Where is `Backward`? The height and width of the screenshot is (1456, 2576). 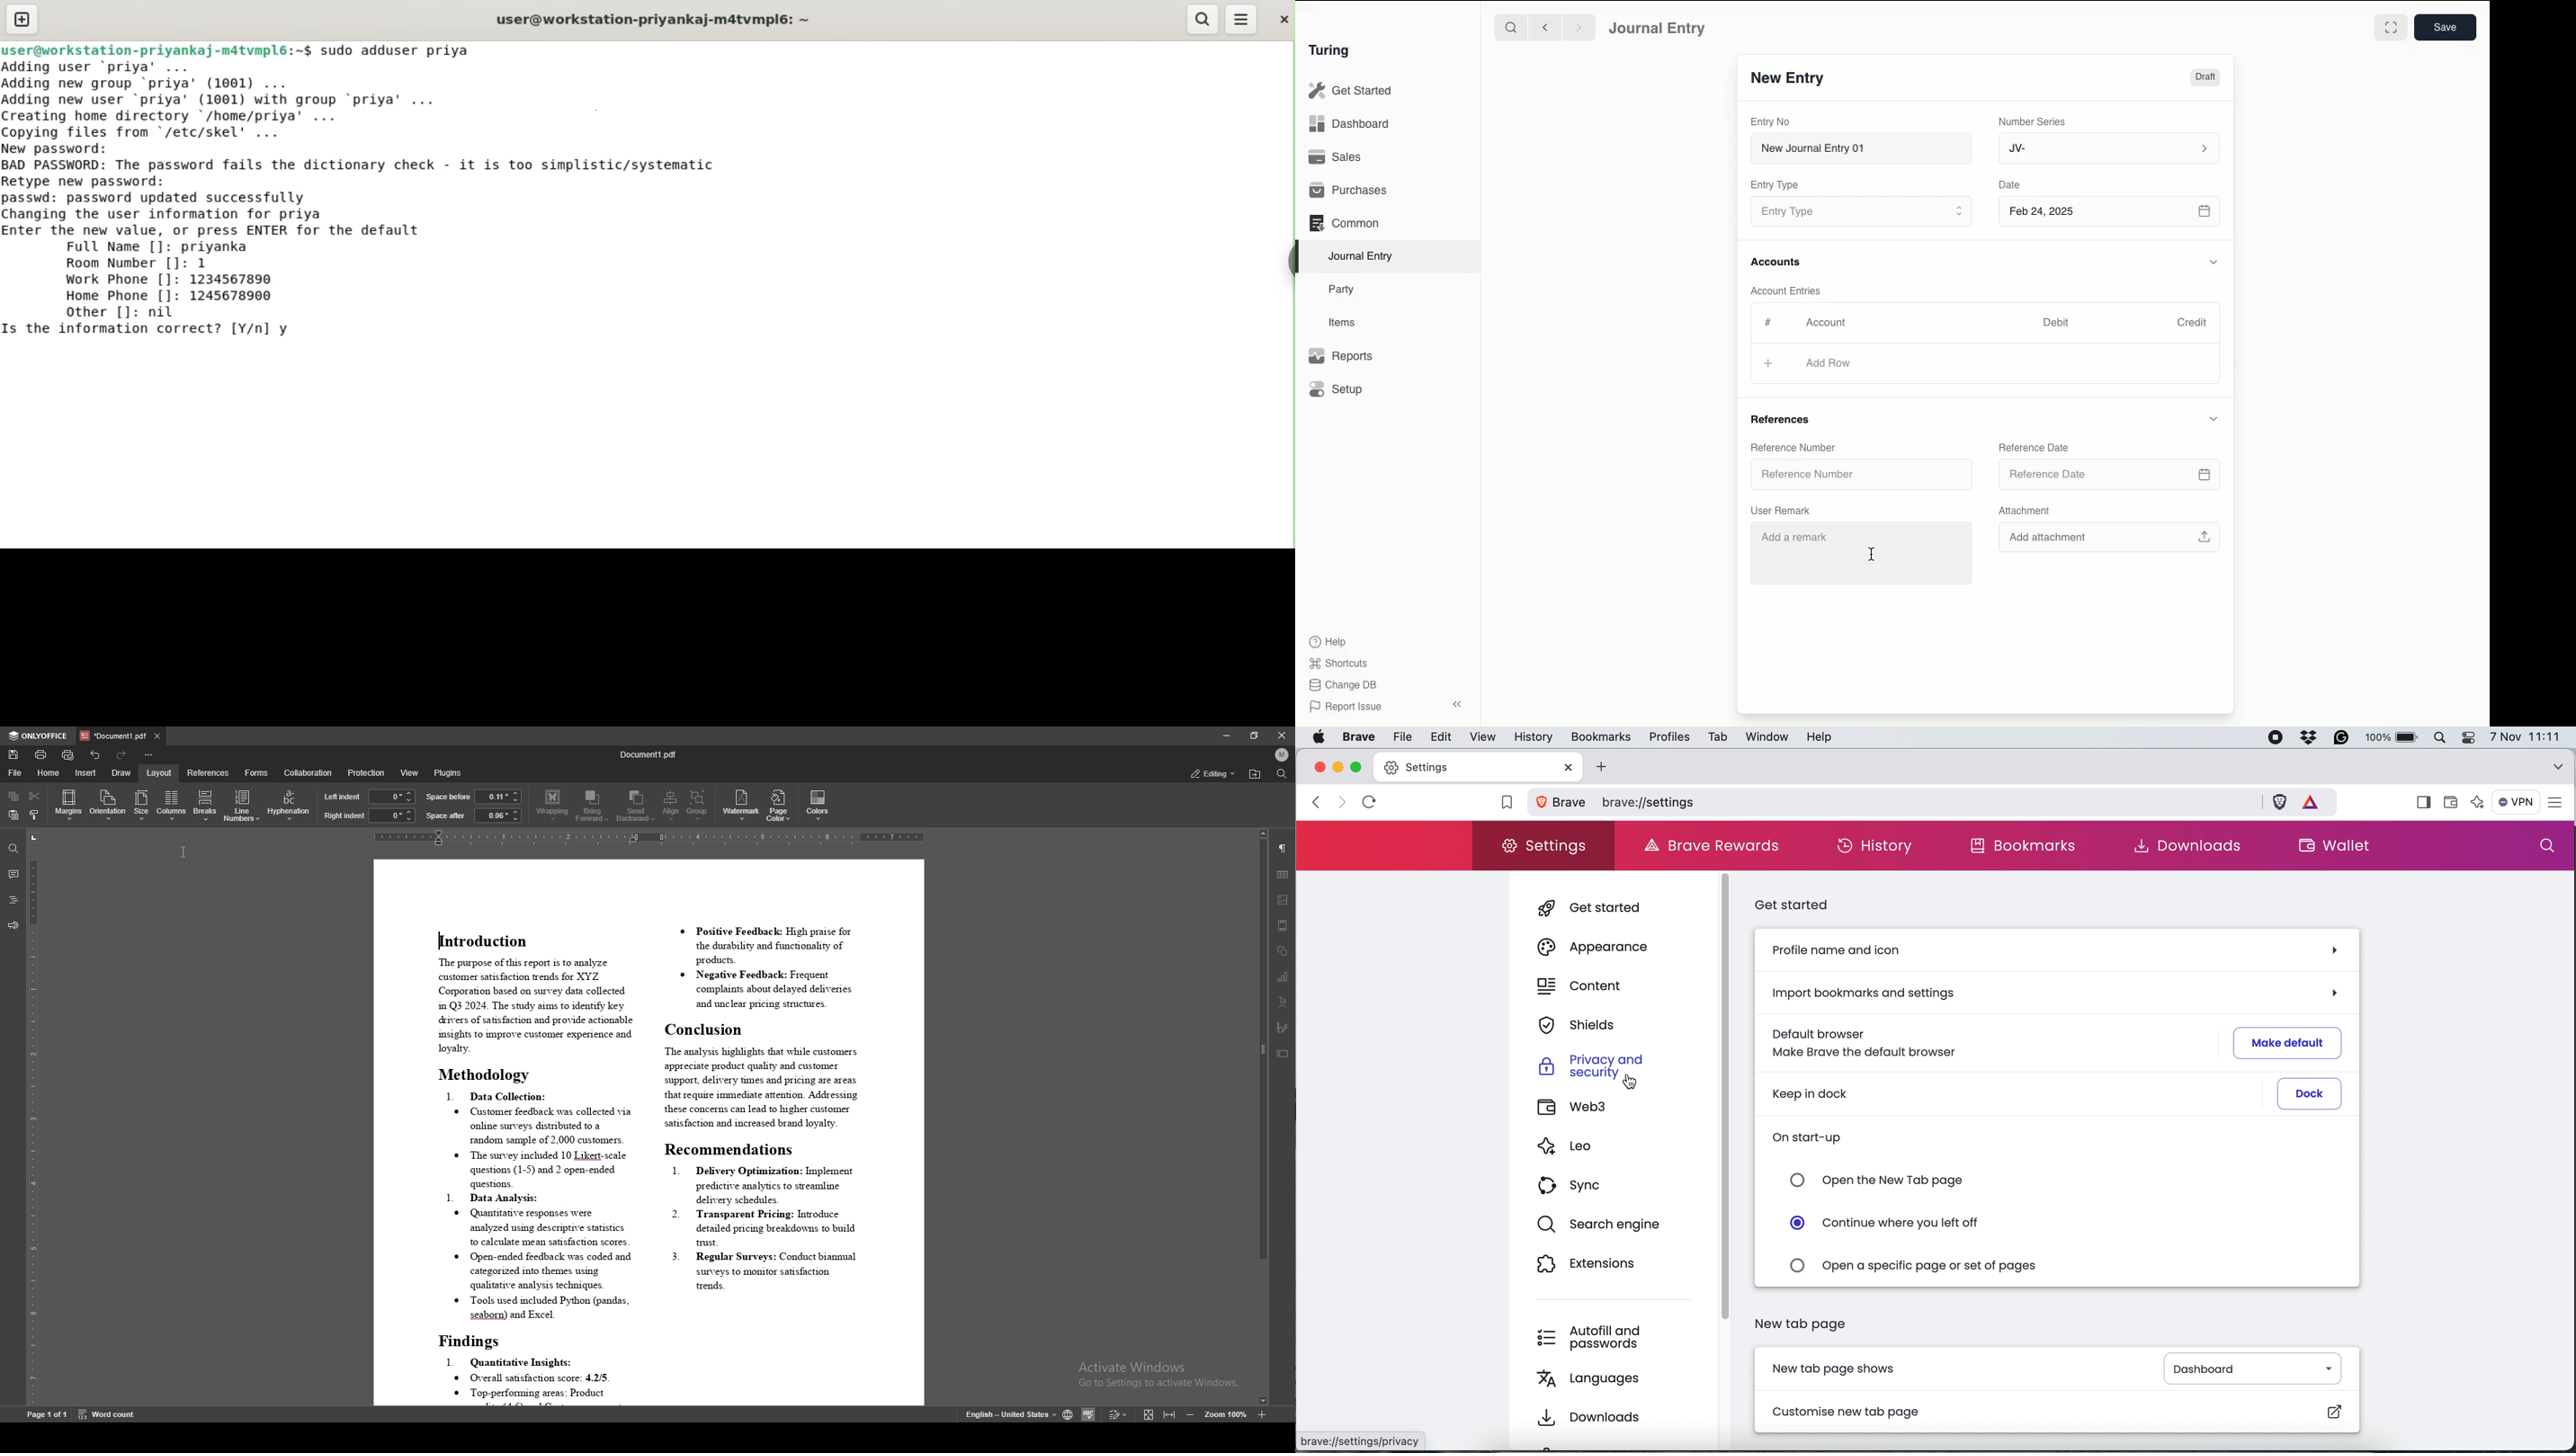 Backward is located at coordinates (1545, 27).